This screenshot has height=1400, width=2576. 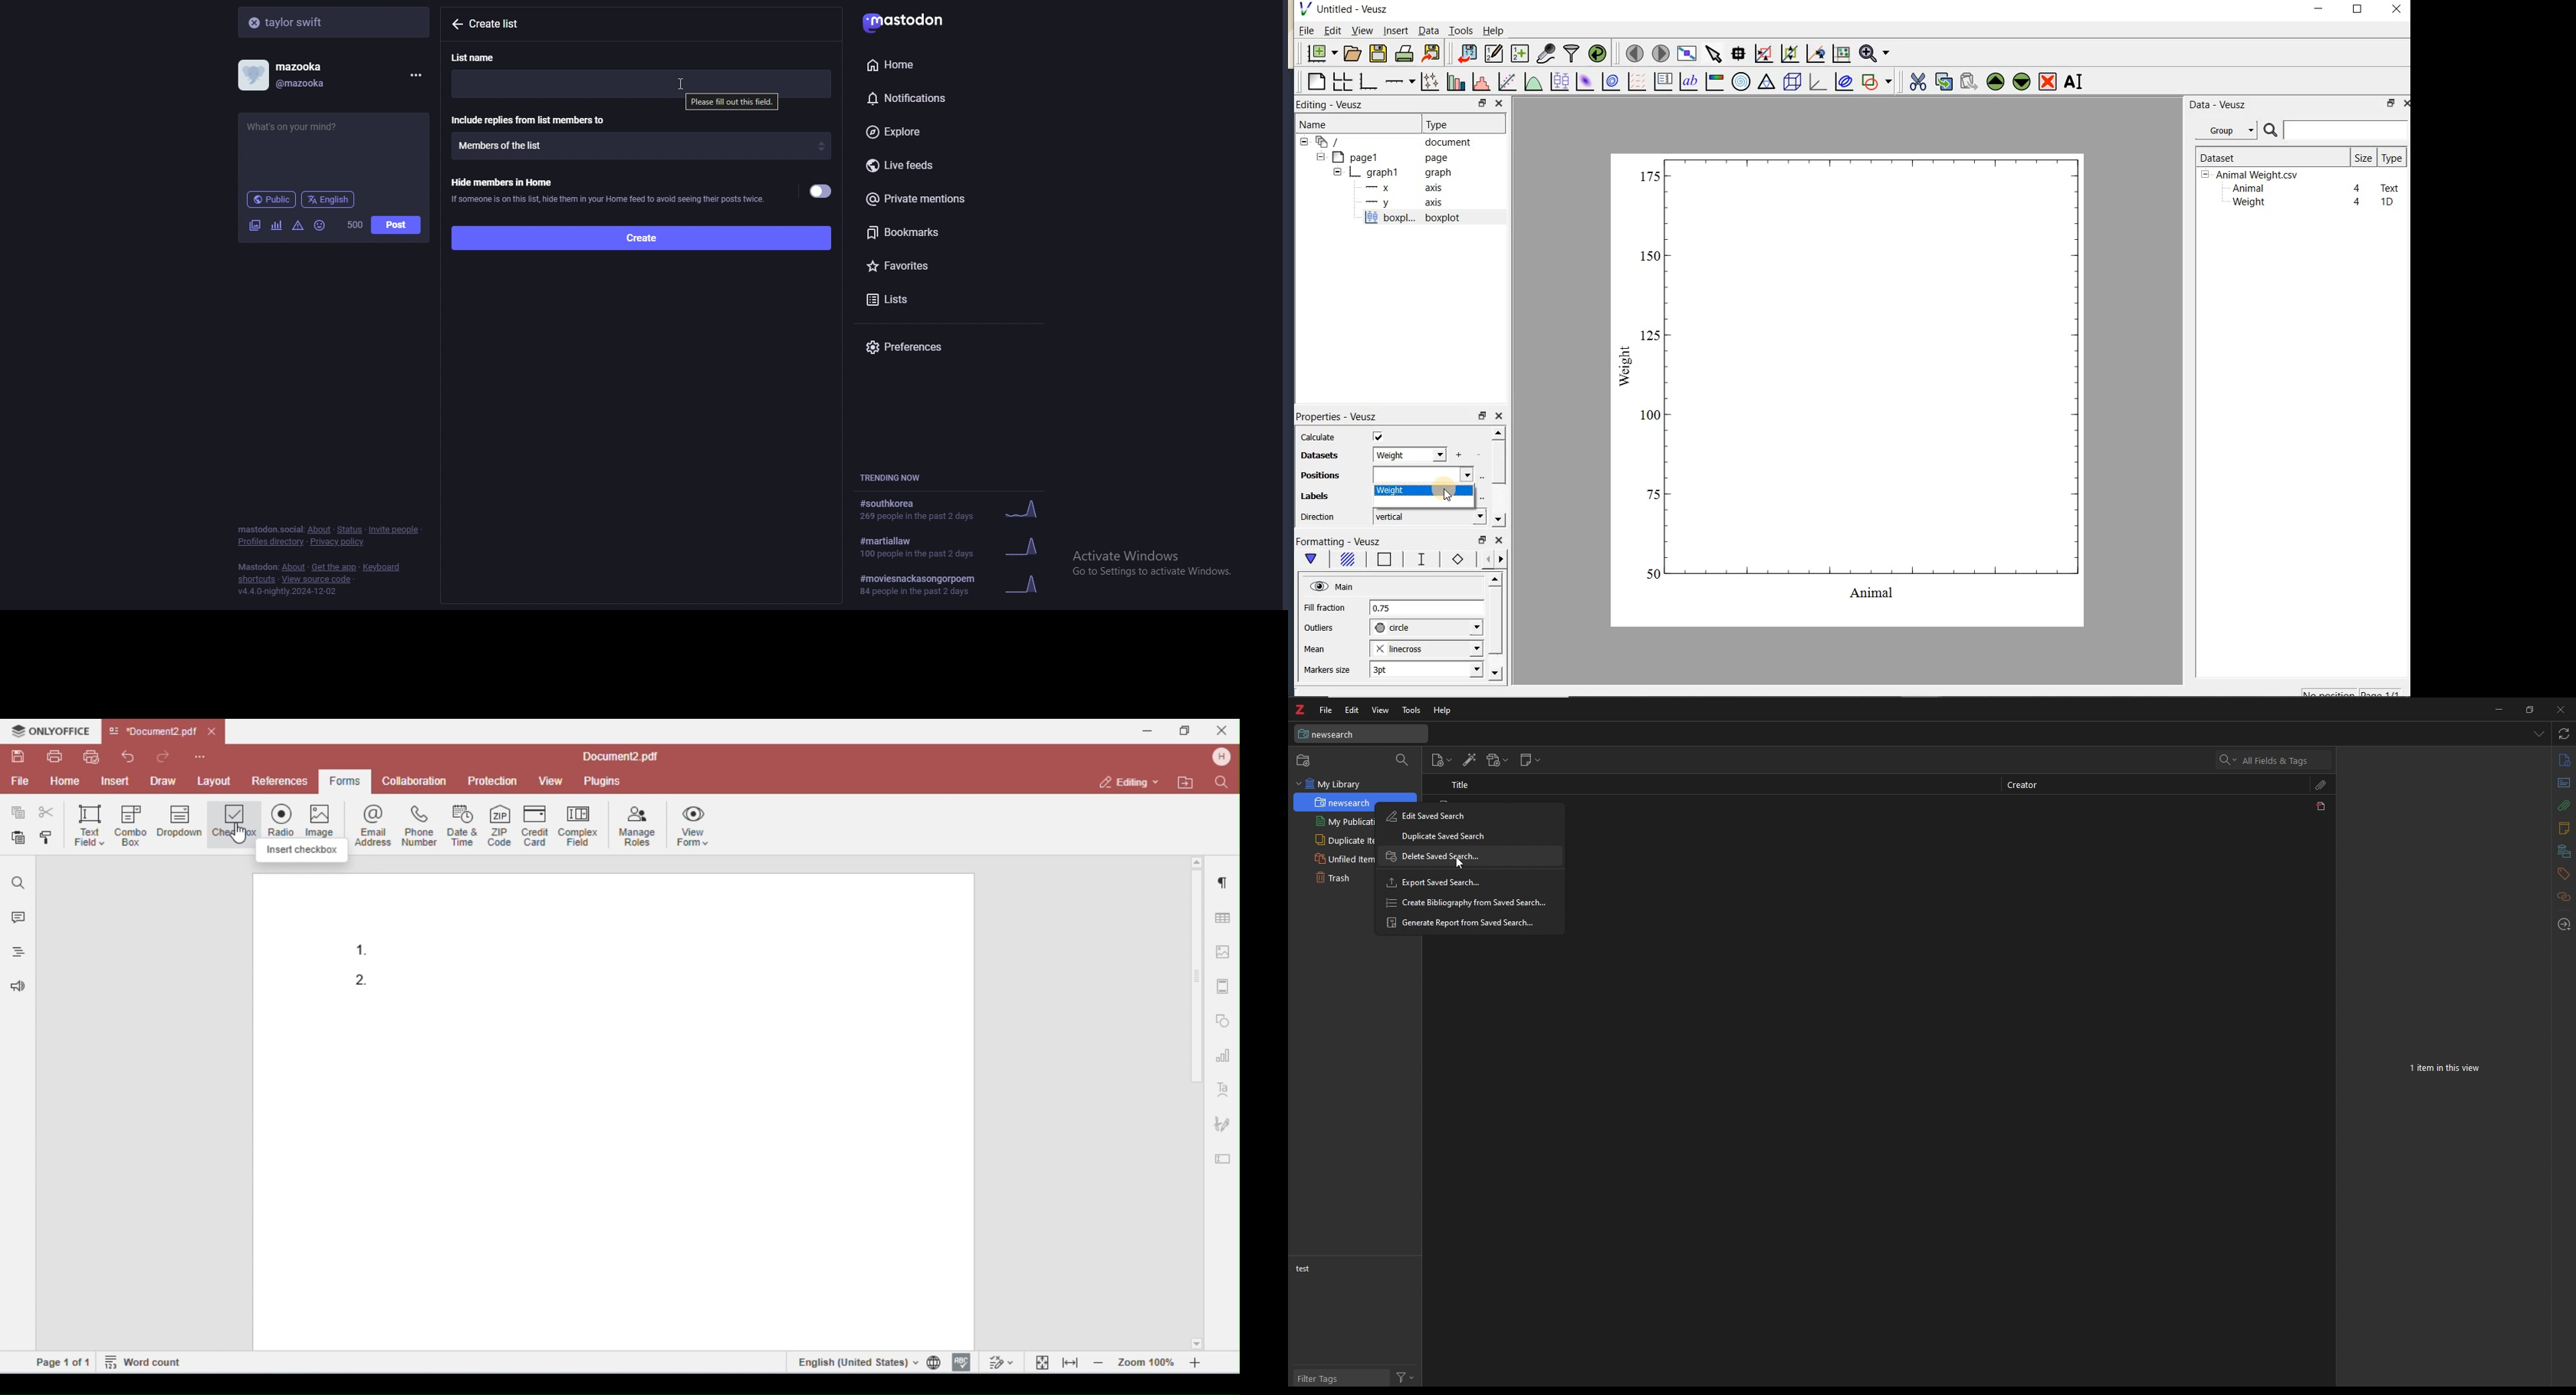 What do you see at coordinates (1493, 53) in the screenshot?
I see `edit and enter new datasets` at bounding box center [1493, 53].